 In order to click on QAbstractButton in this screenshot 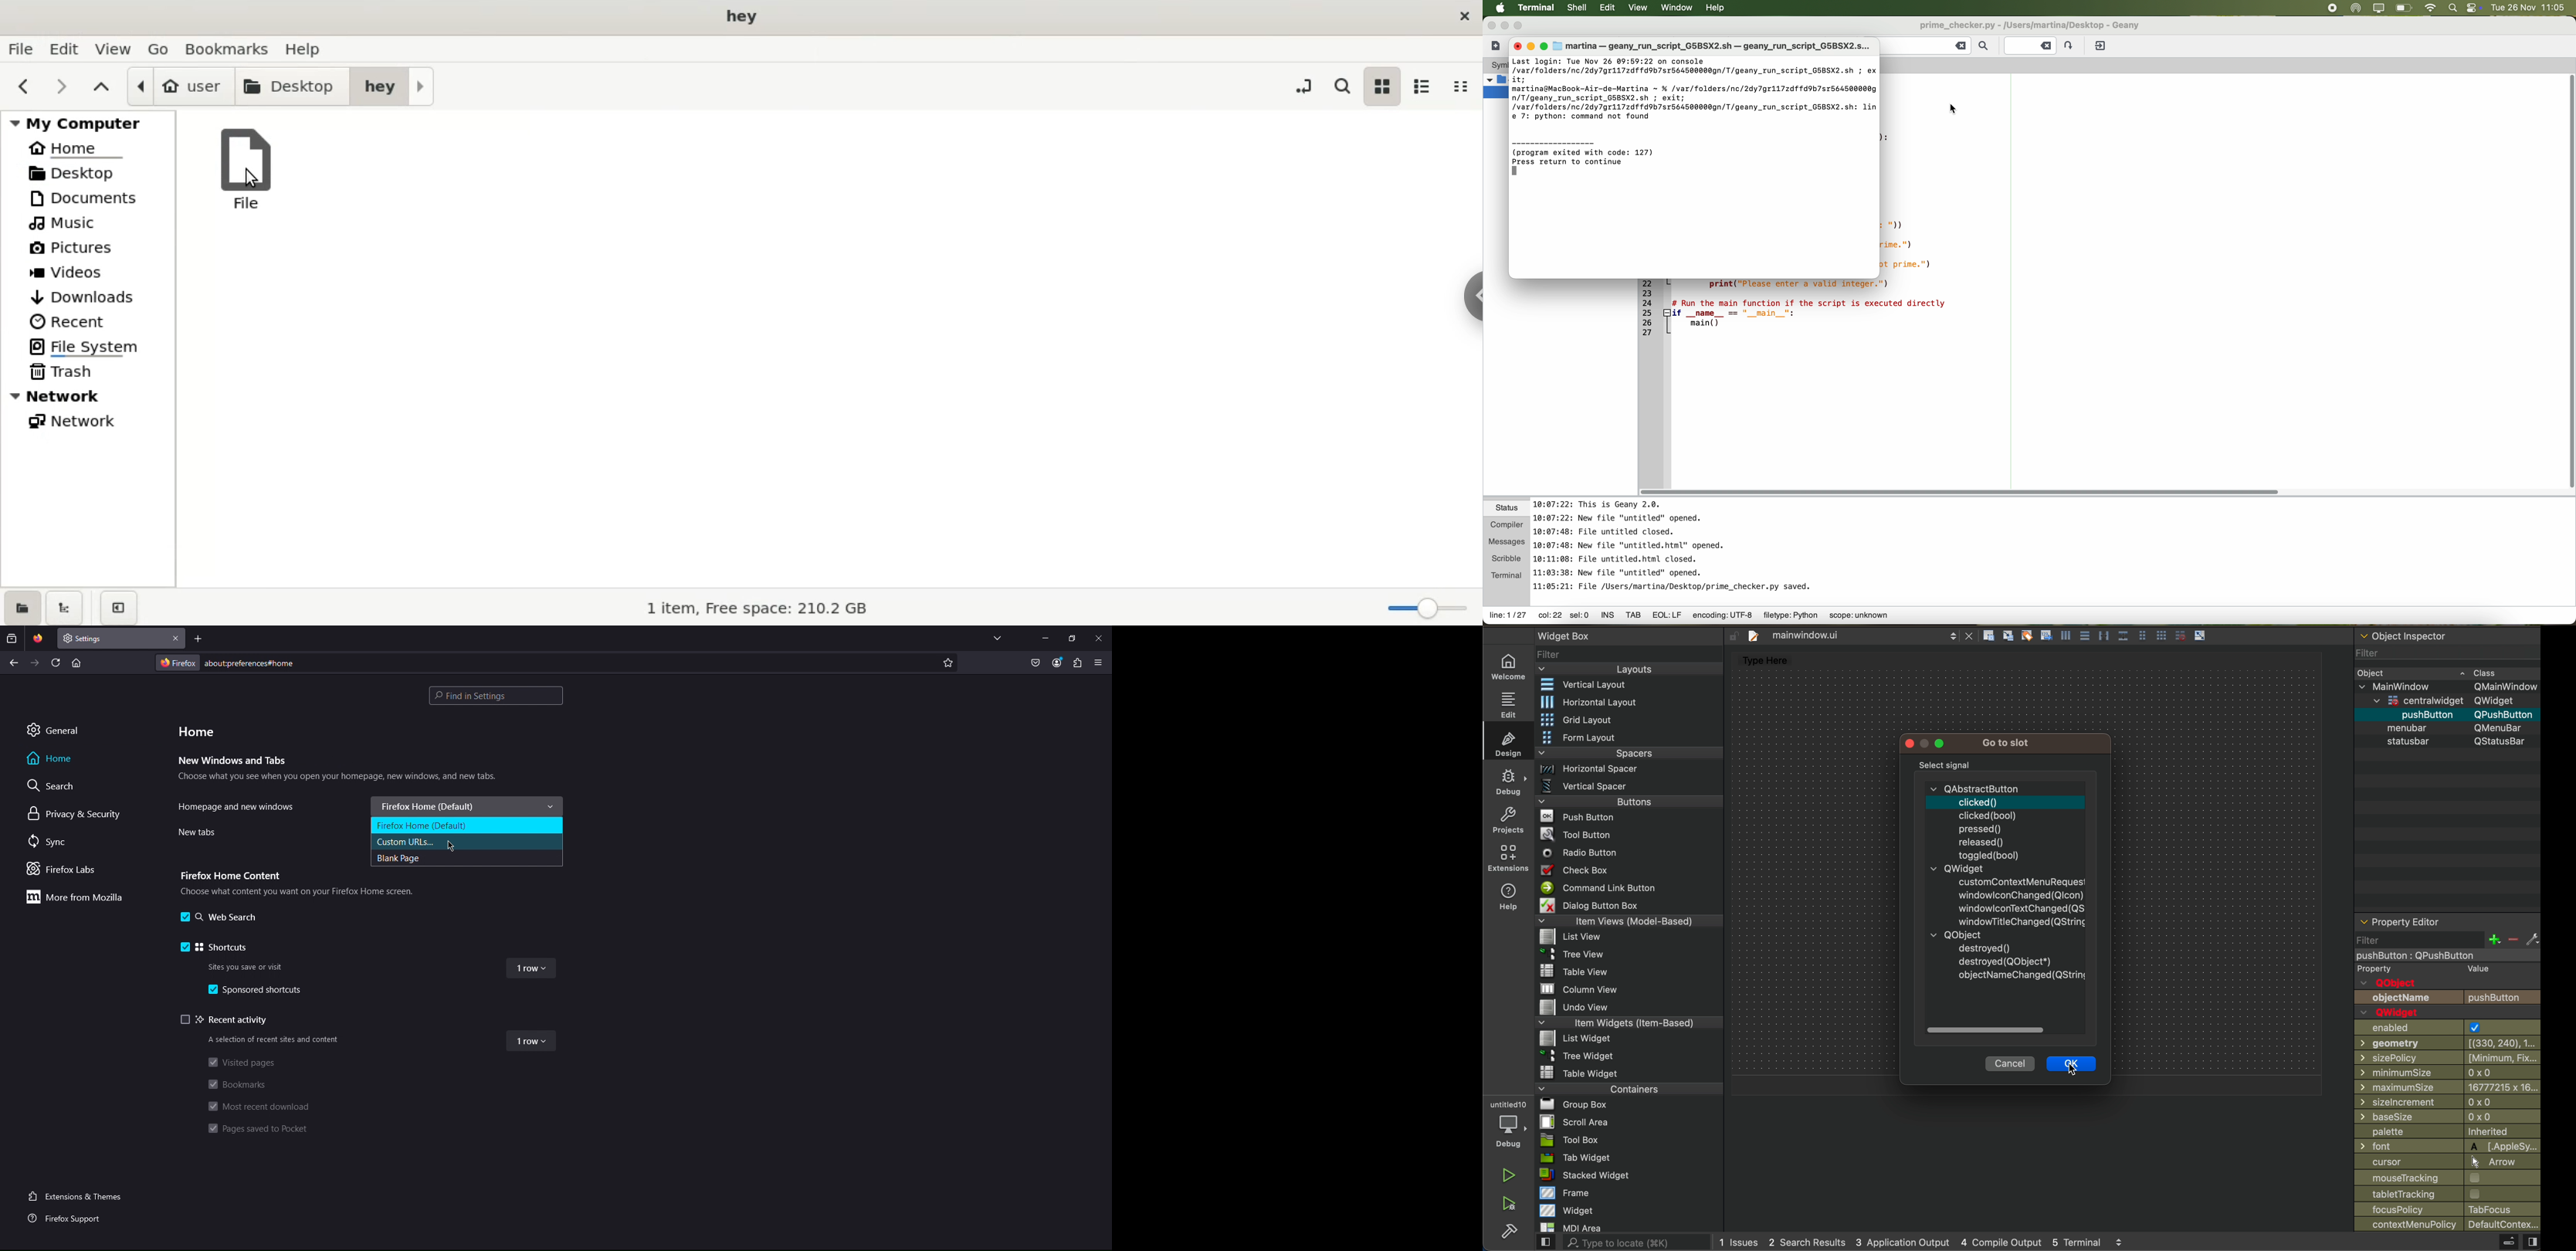, I will do `click(1975, 787)`.